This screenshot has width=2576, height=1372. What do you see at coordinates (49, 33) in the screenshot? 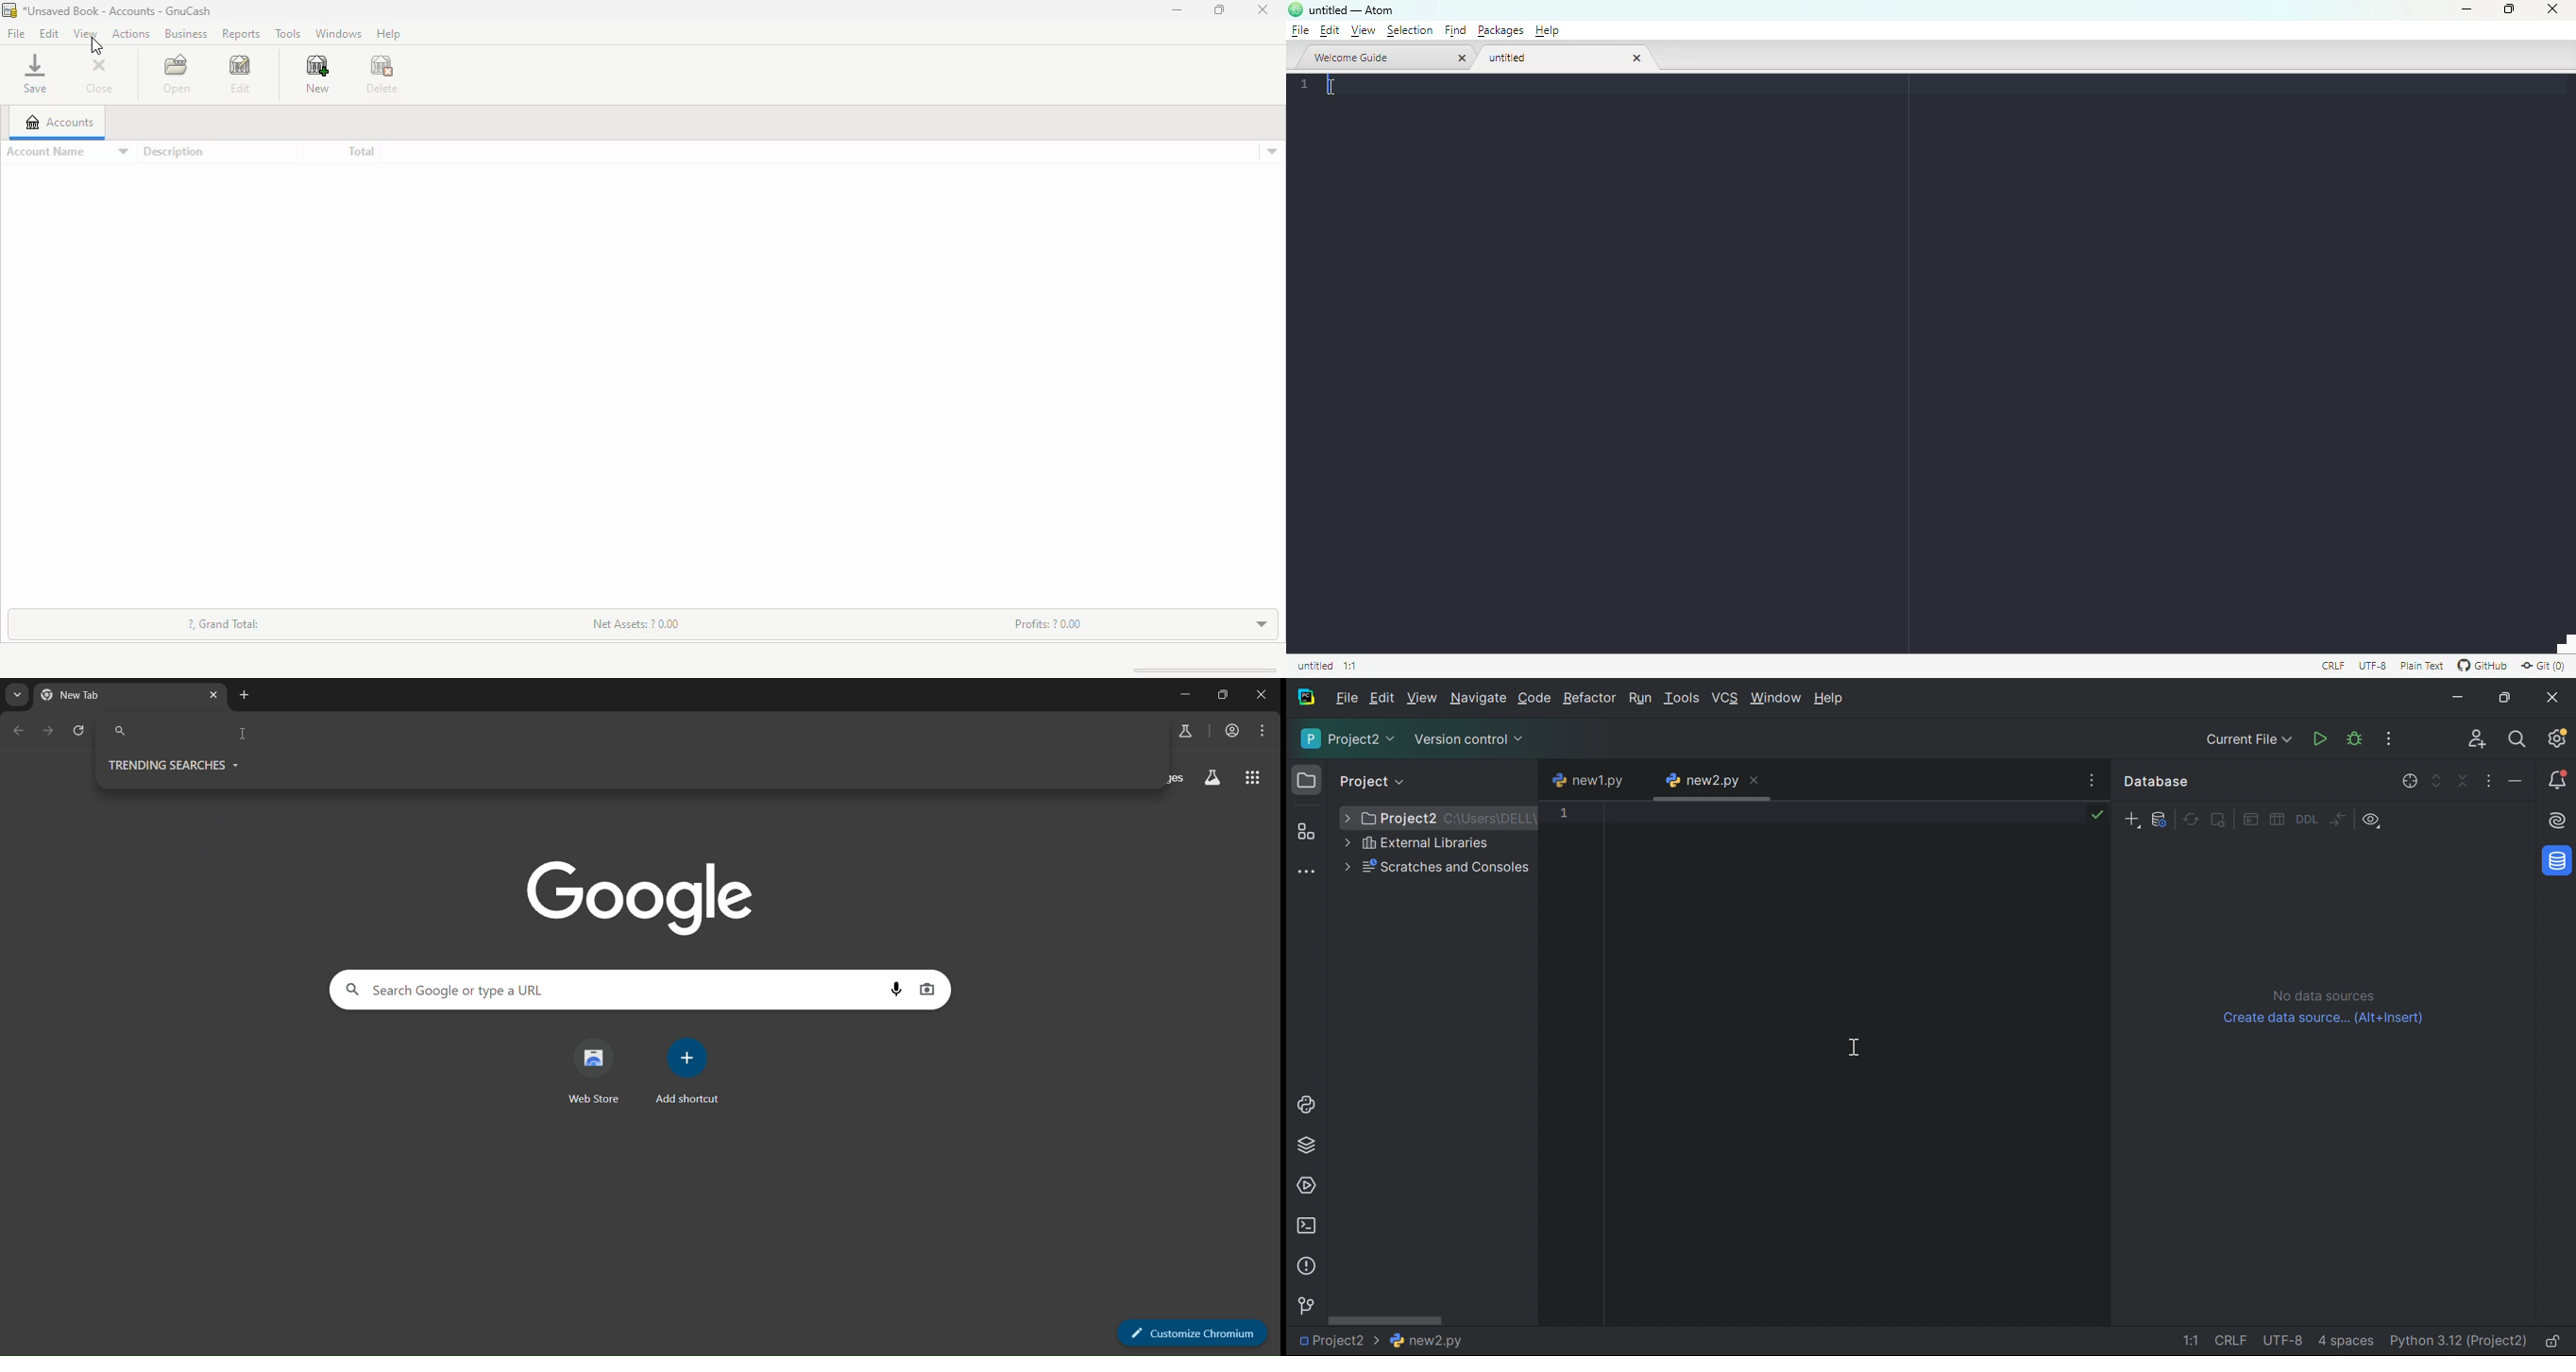
I see `edit` at bounding box center [49, 33].